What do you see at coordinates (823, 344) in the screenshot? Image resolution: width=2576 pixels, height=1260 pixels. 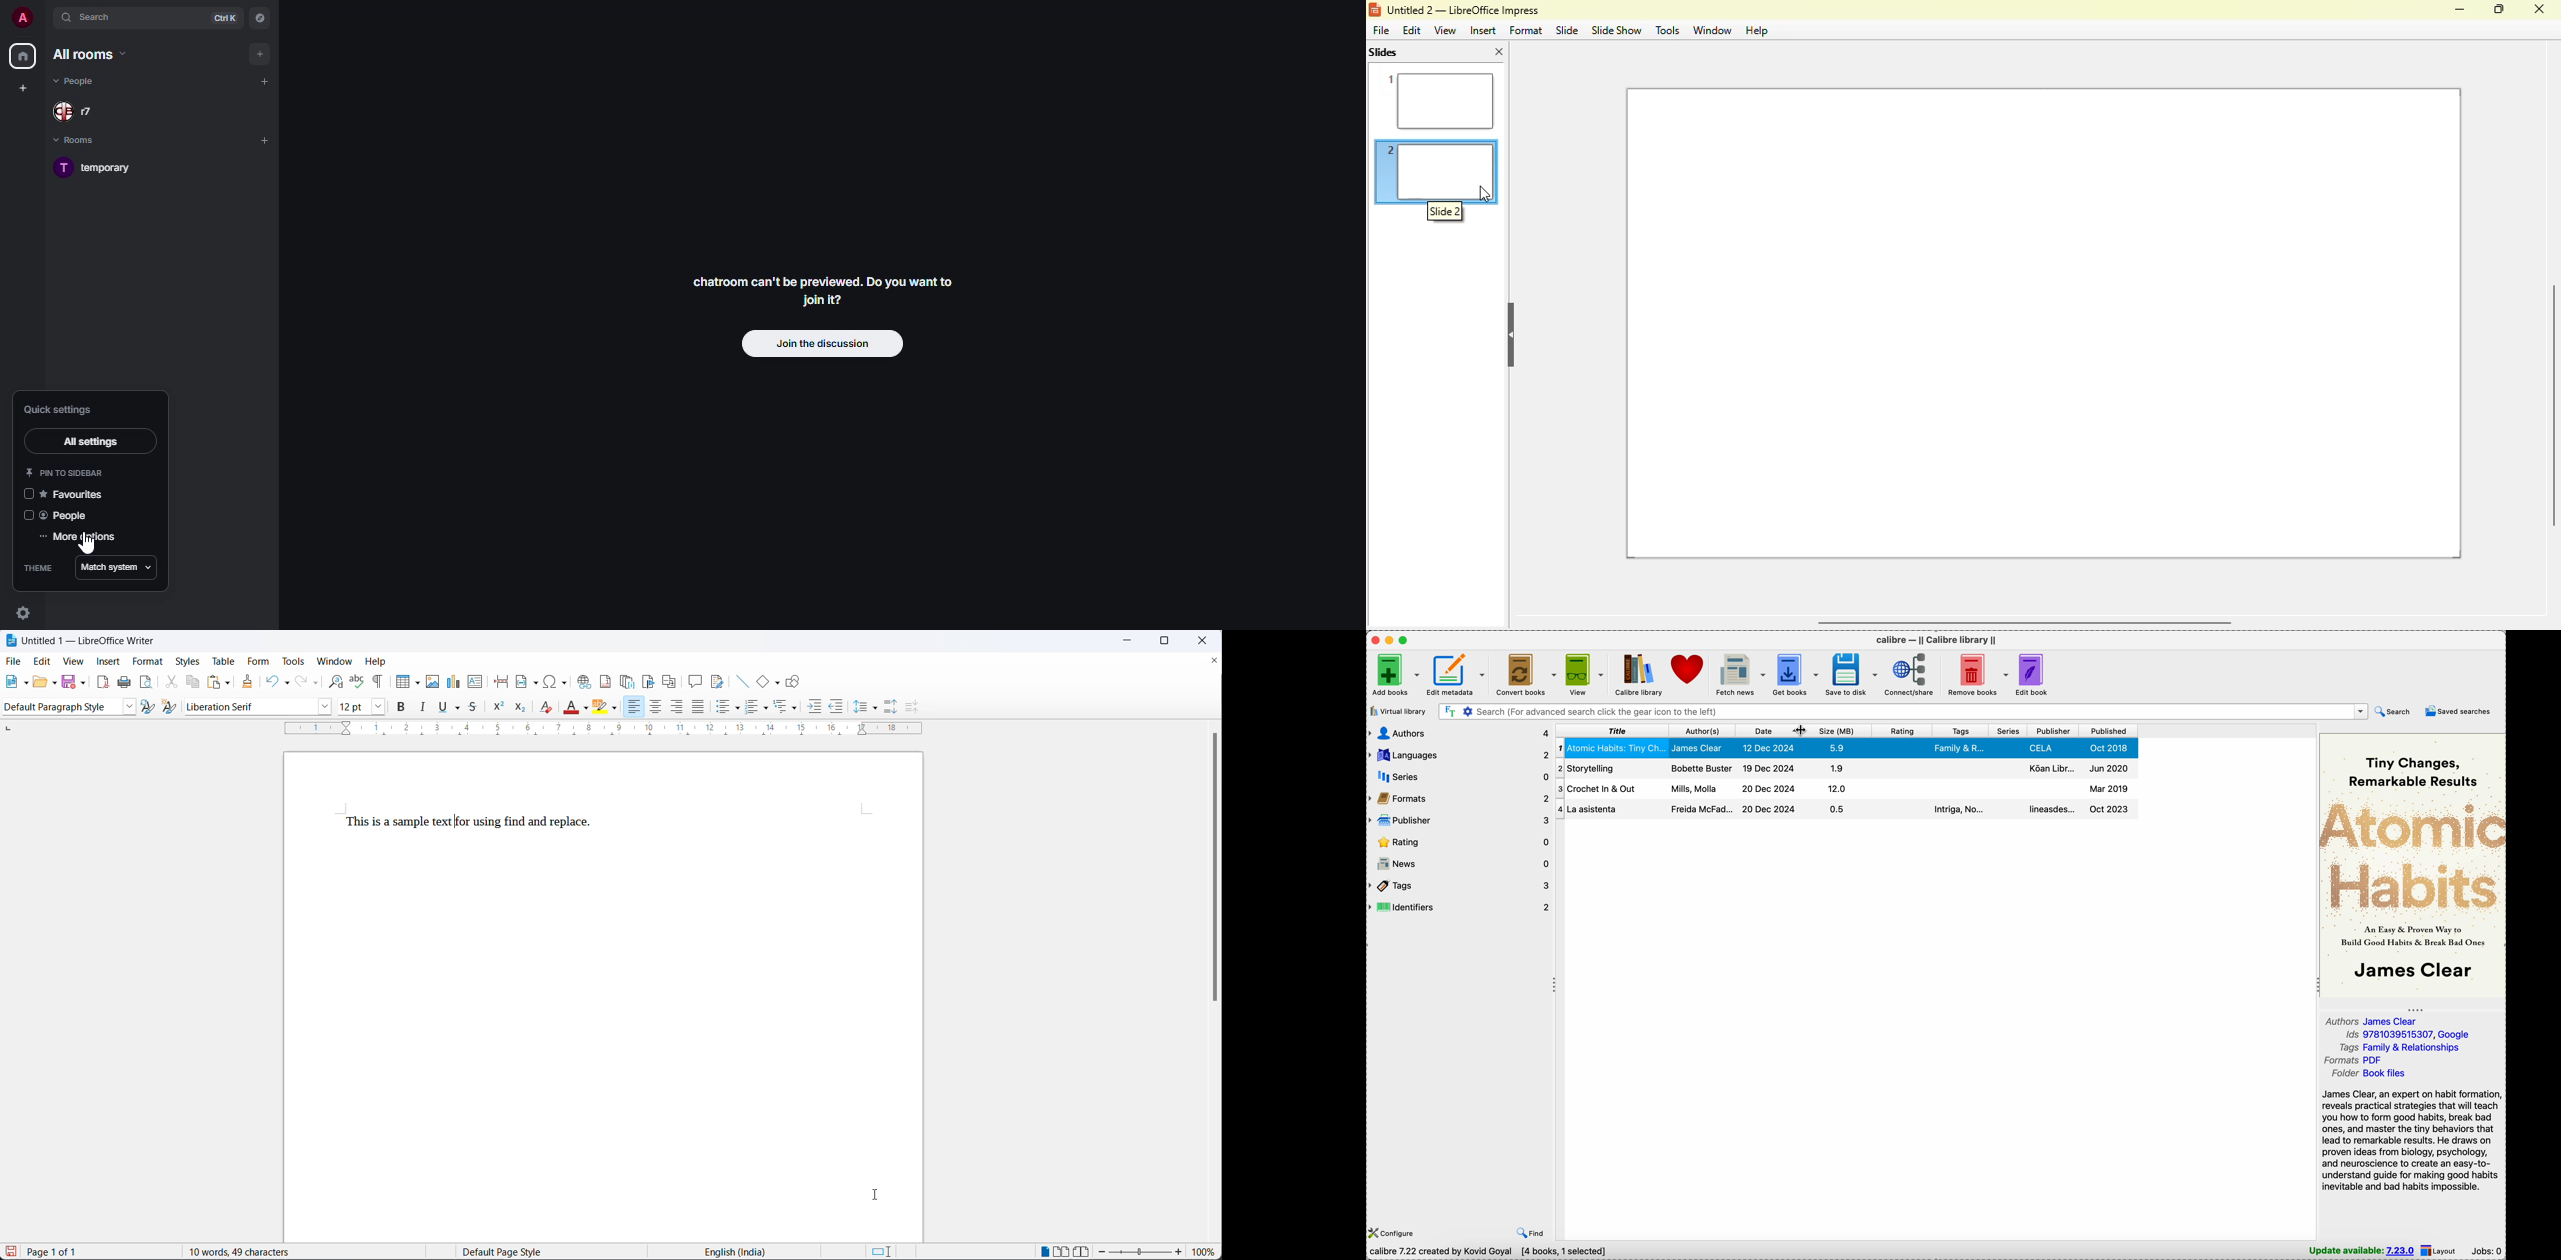 I see `join the discussion` at bounding box center [823, 344].